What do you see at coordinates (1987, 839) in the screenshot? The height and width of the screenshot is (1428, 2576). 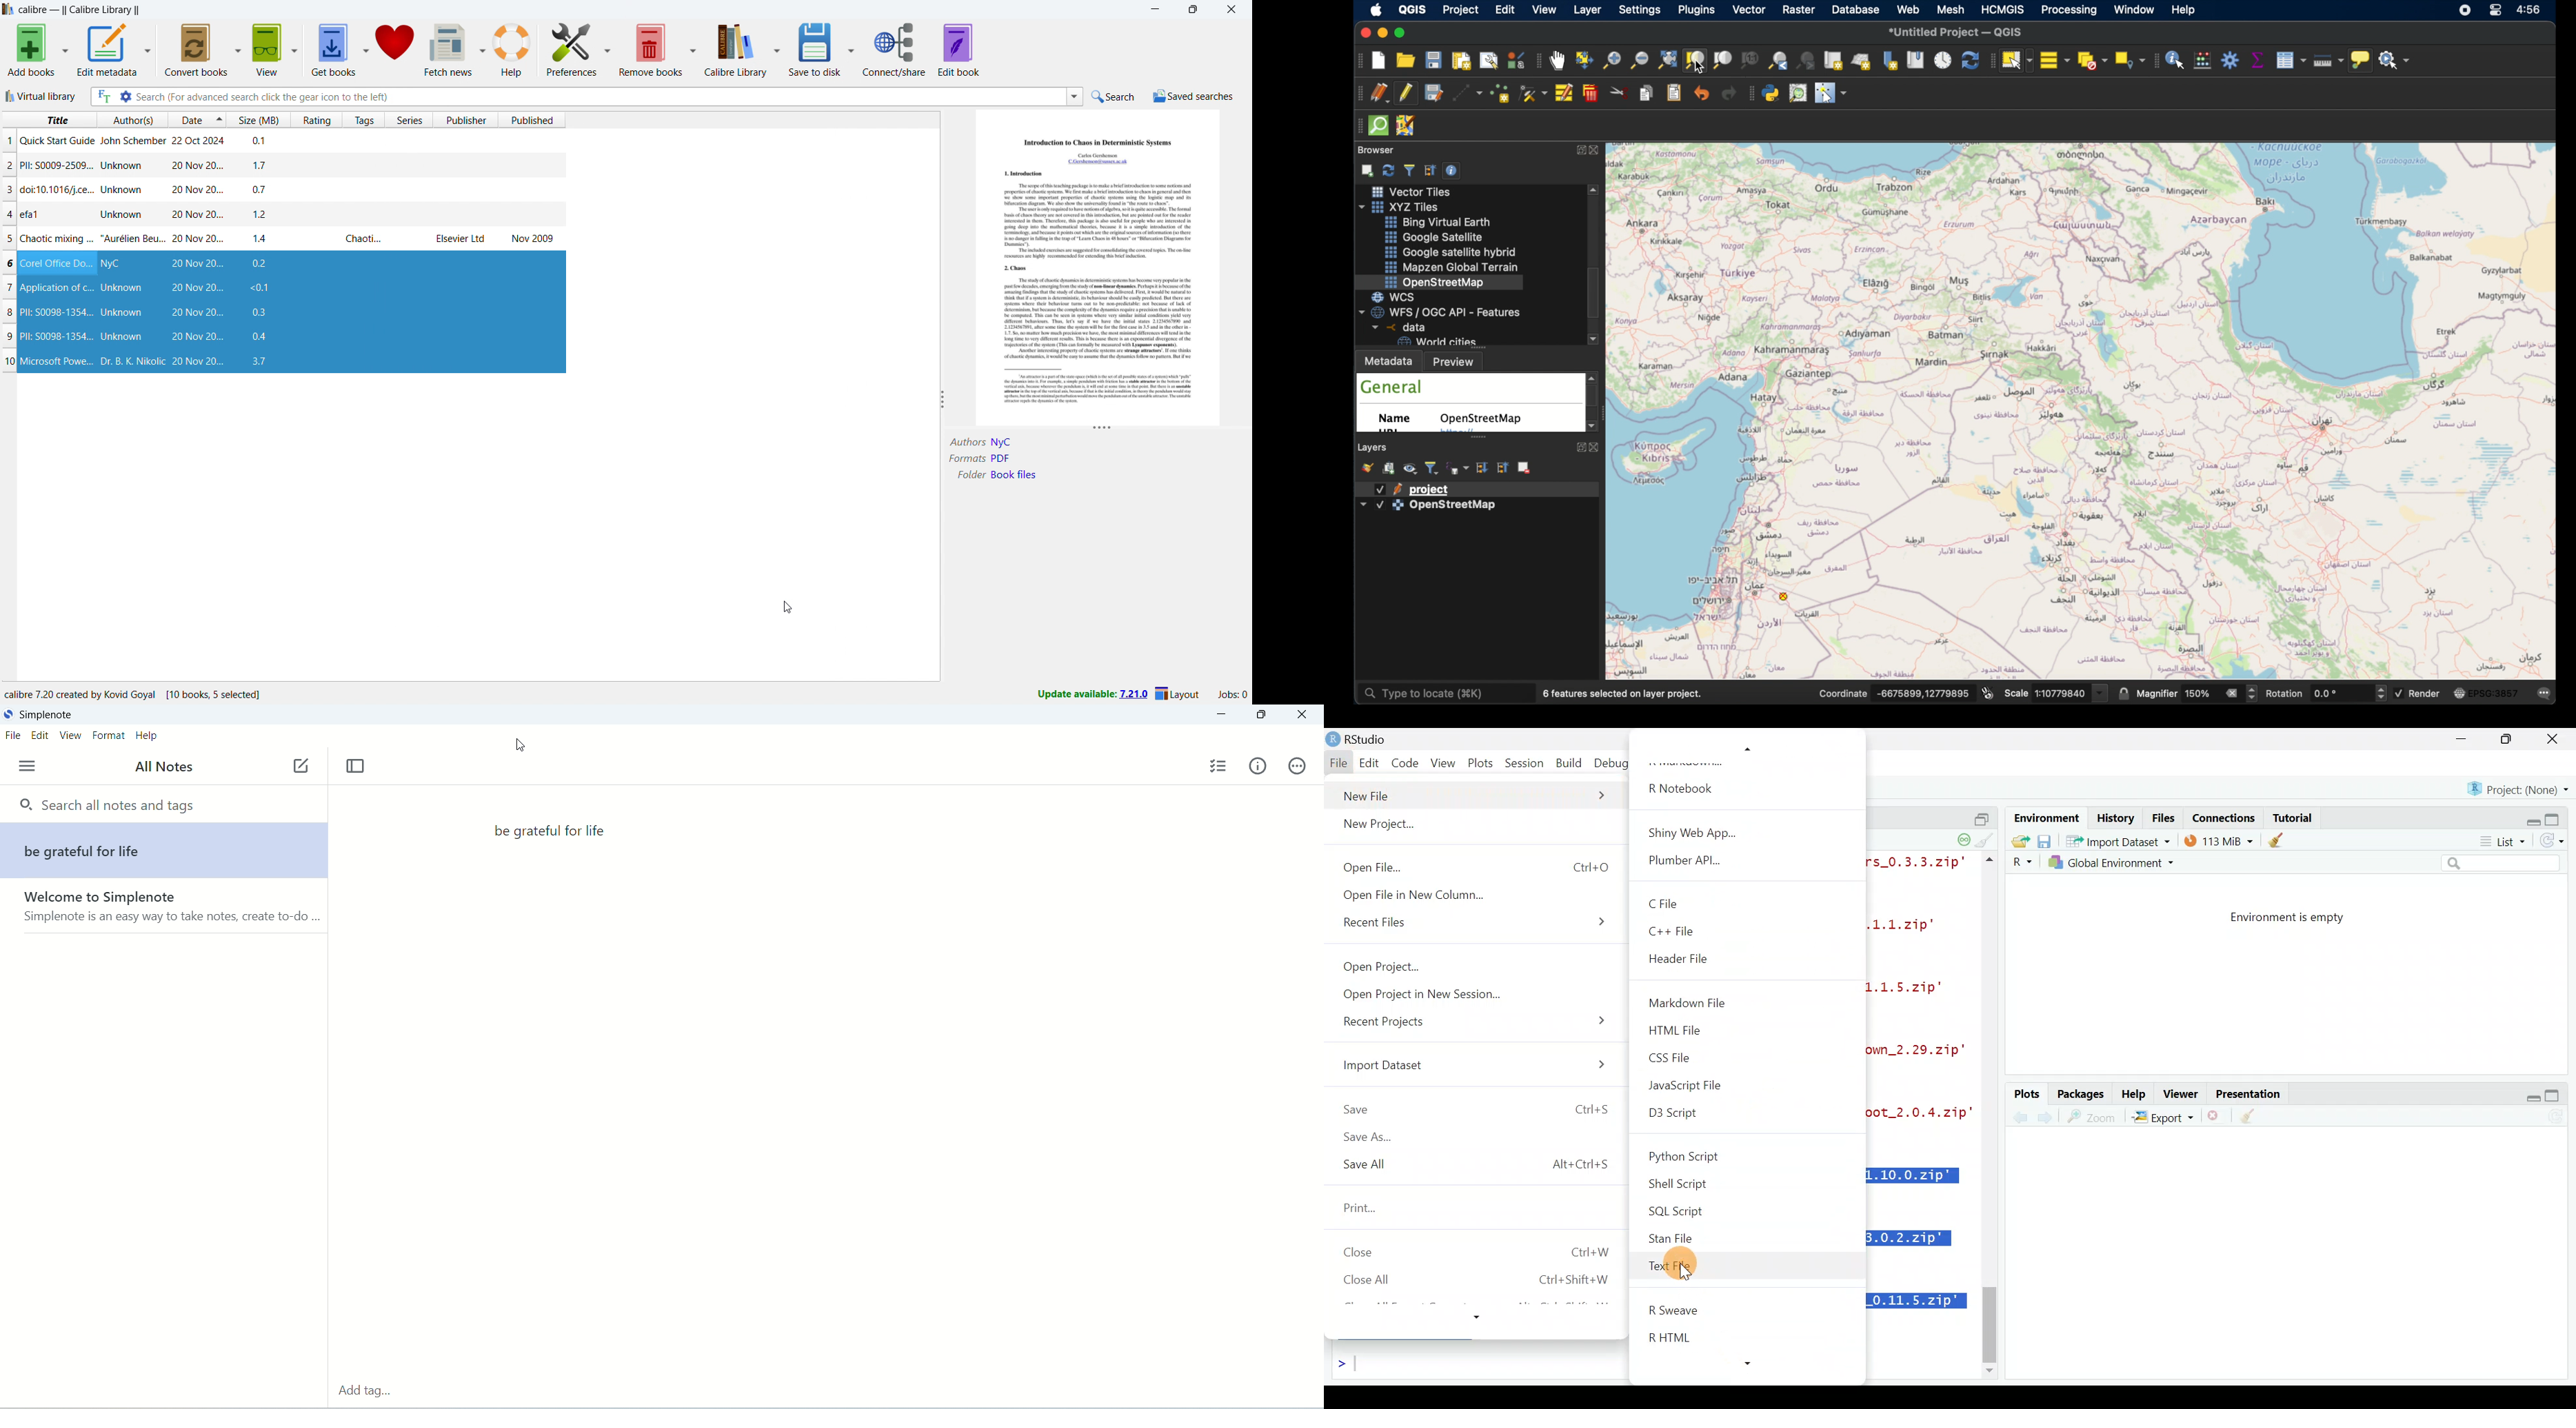 I see `clear console` at bounding box center [1987, 839].